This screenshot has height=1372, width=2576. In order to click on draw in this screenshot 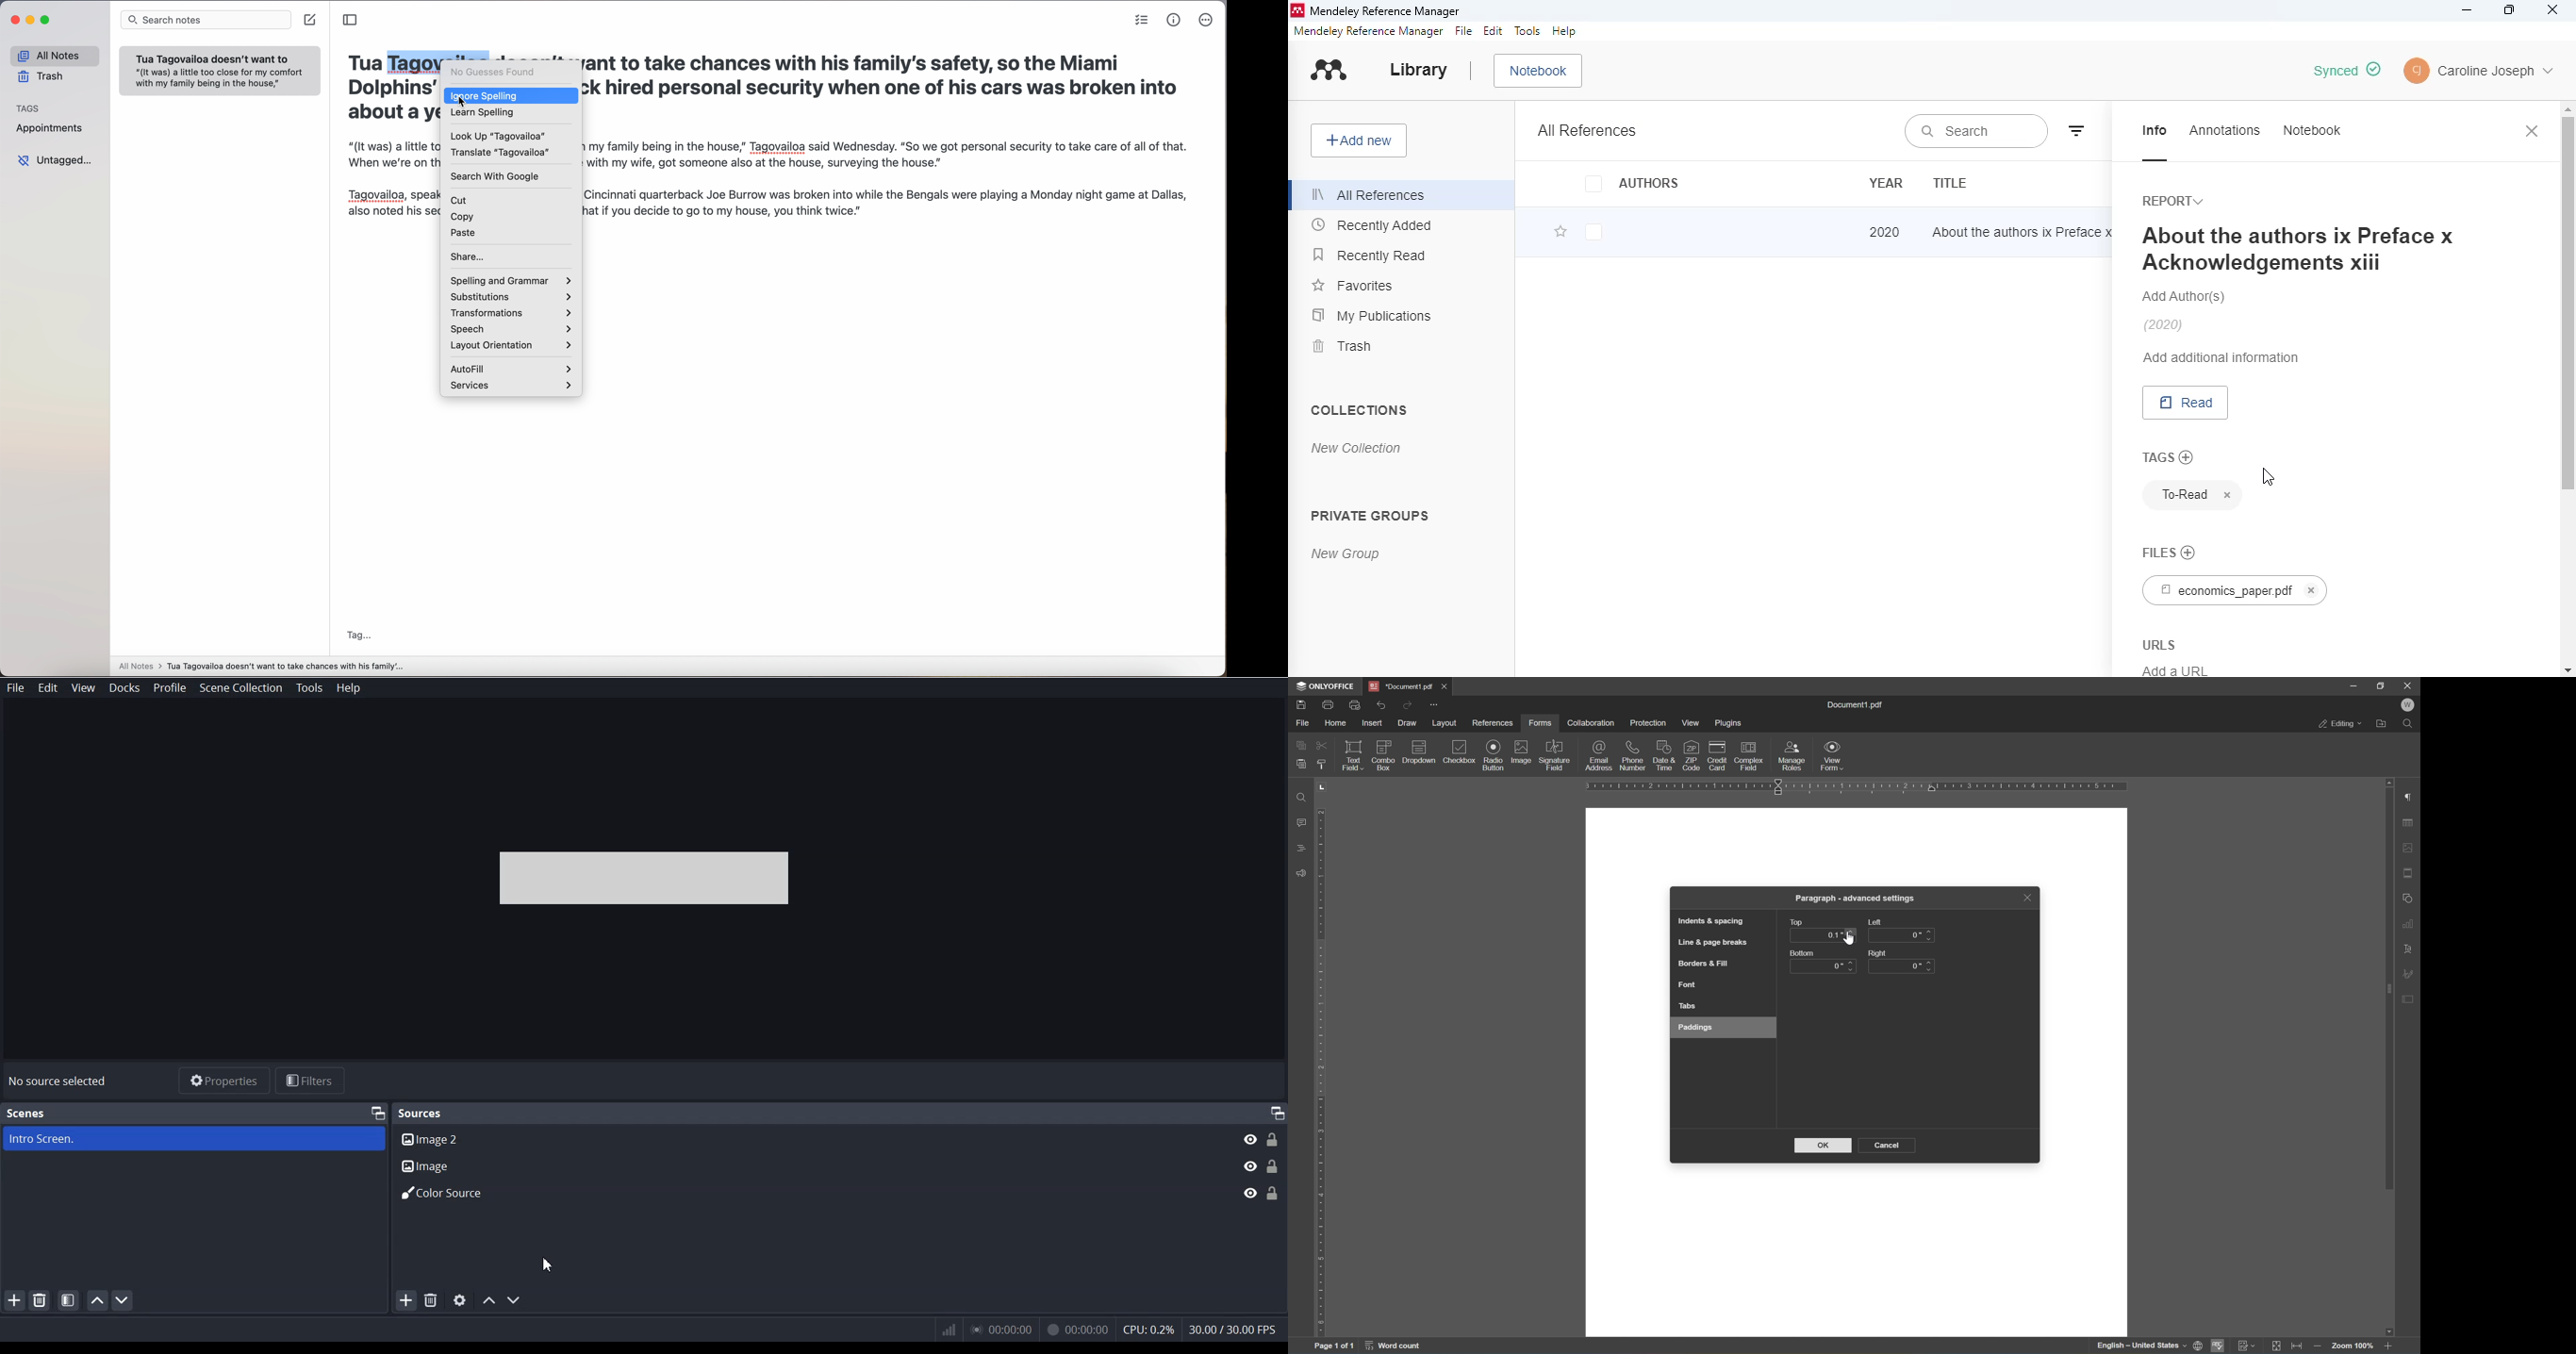, I will do `click(1408, 723)`.